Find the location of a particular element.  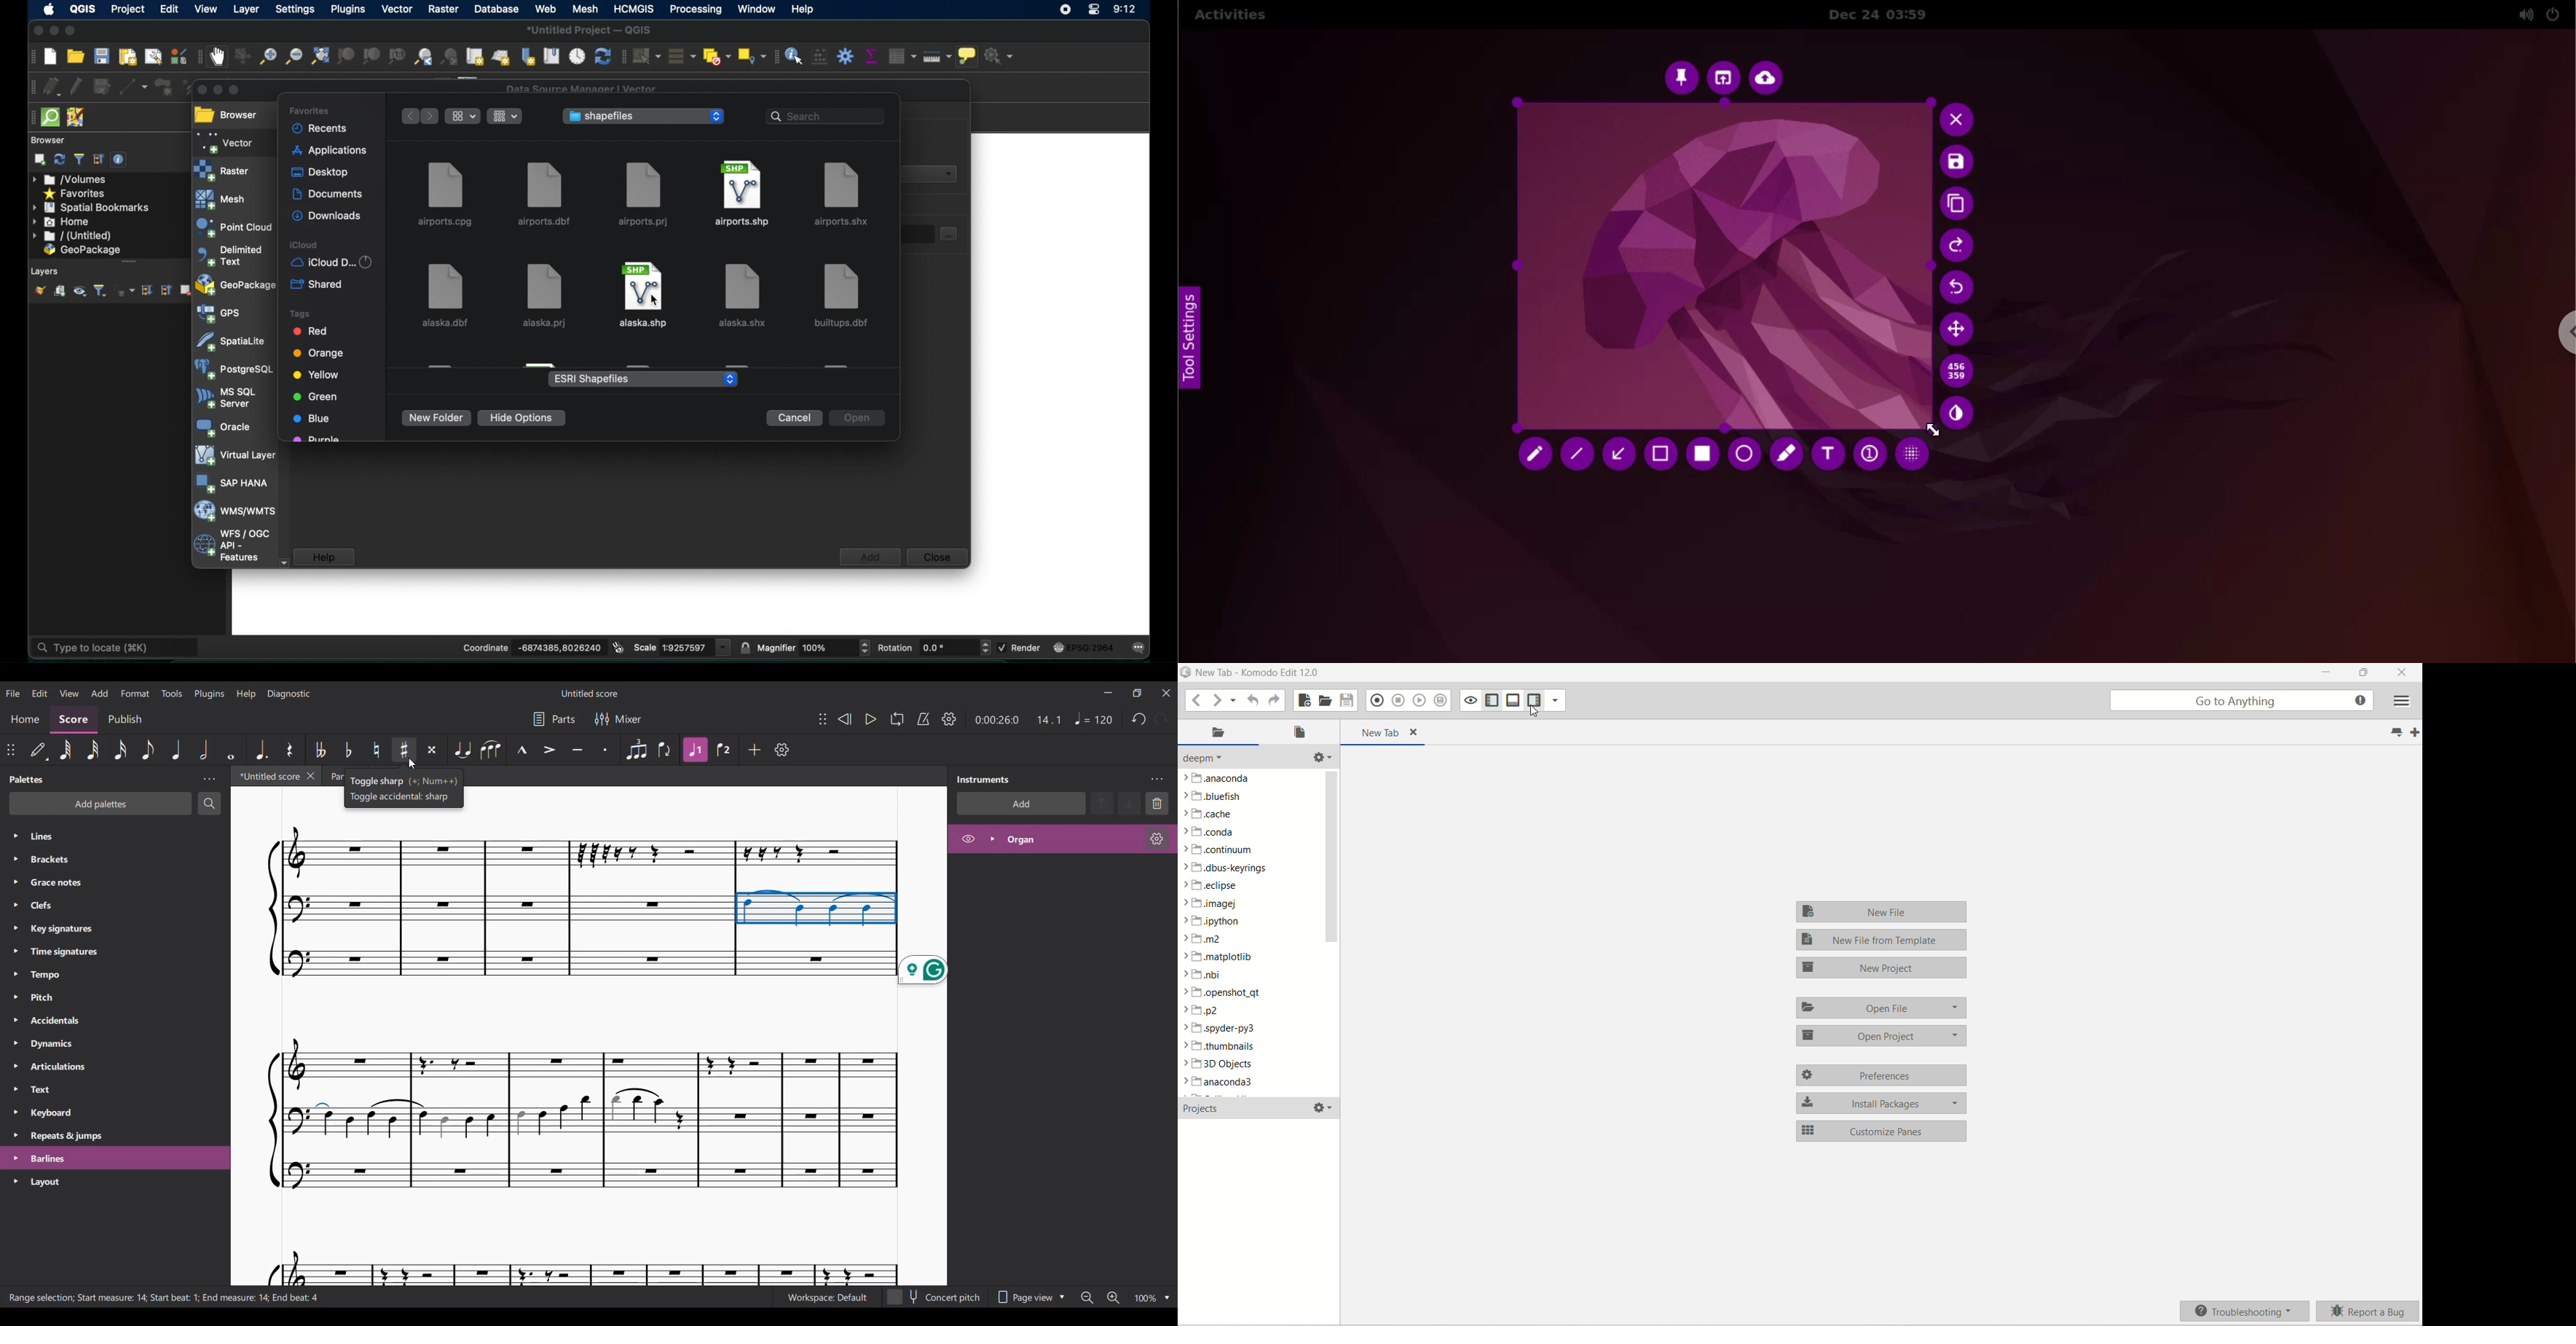

Description of current selection by cursor is located at coordinates (403, 788).